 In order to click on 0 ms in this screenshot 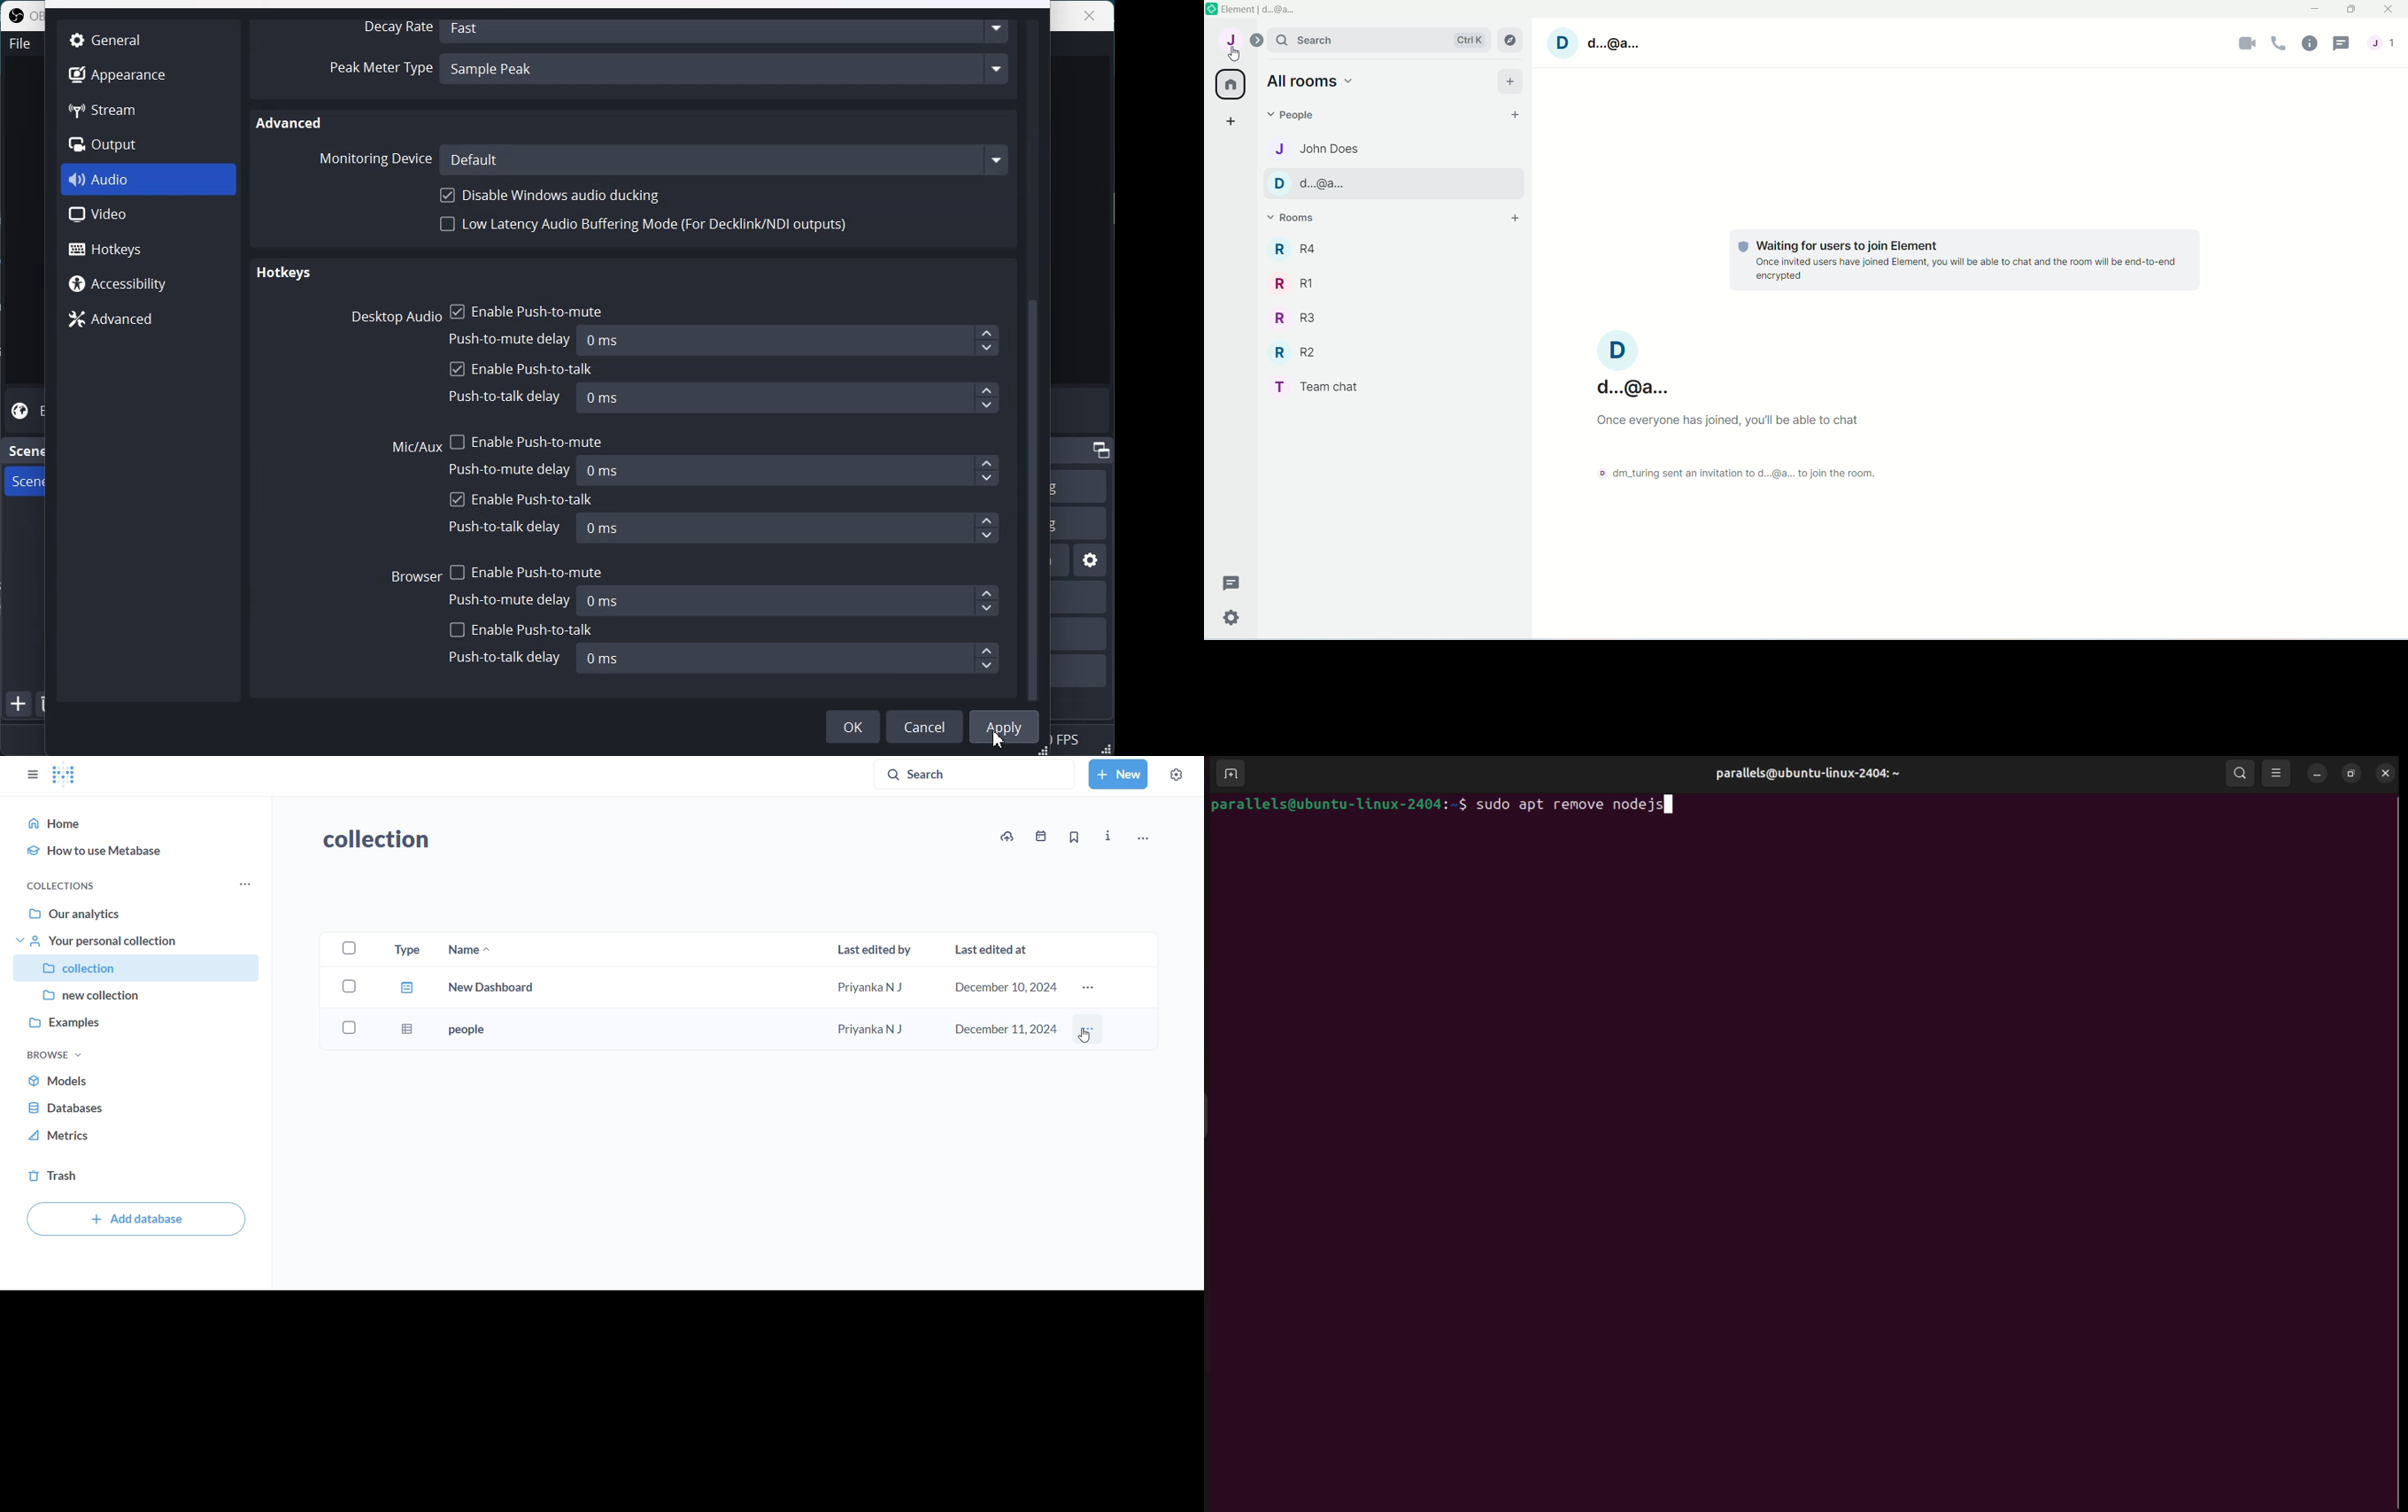, I will do `click(788, 398)`.